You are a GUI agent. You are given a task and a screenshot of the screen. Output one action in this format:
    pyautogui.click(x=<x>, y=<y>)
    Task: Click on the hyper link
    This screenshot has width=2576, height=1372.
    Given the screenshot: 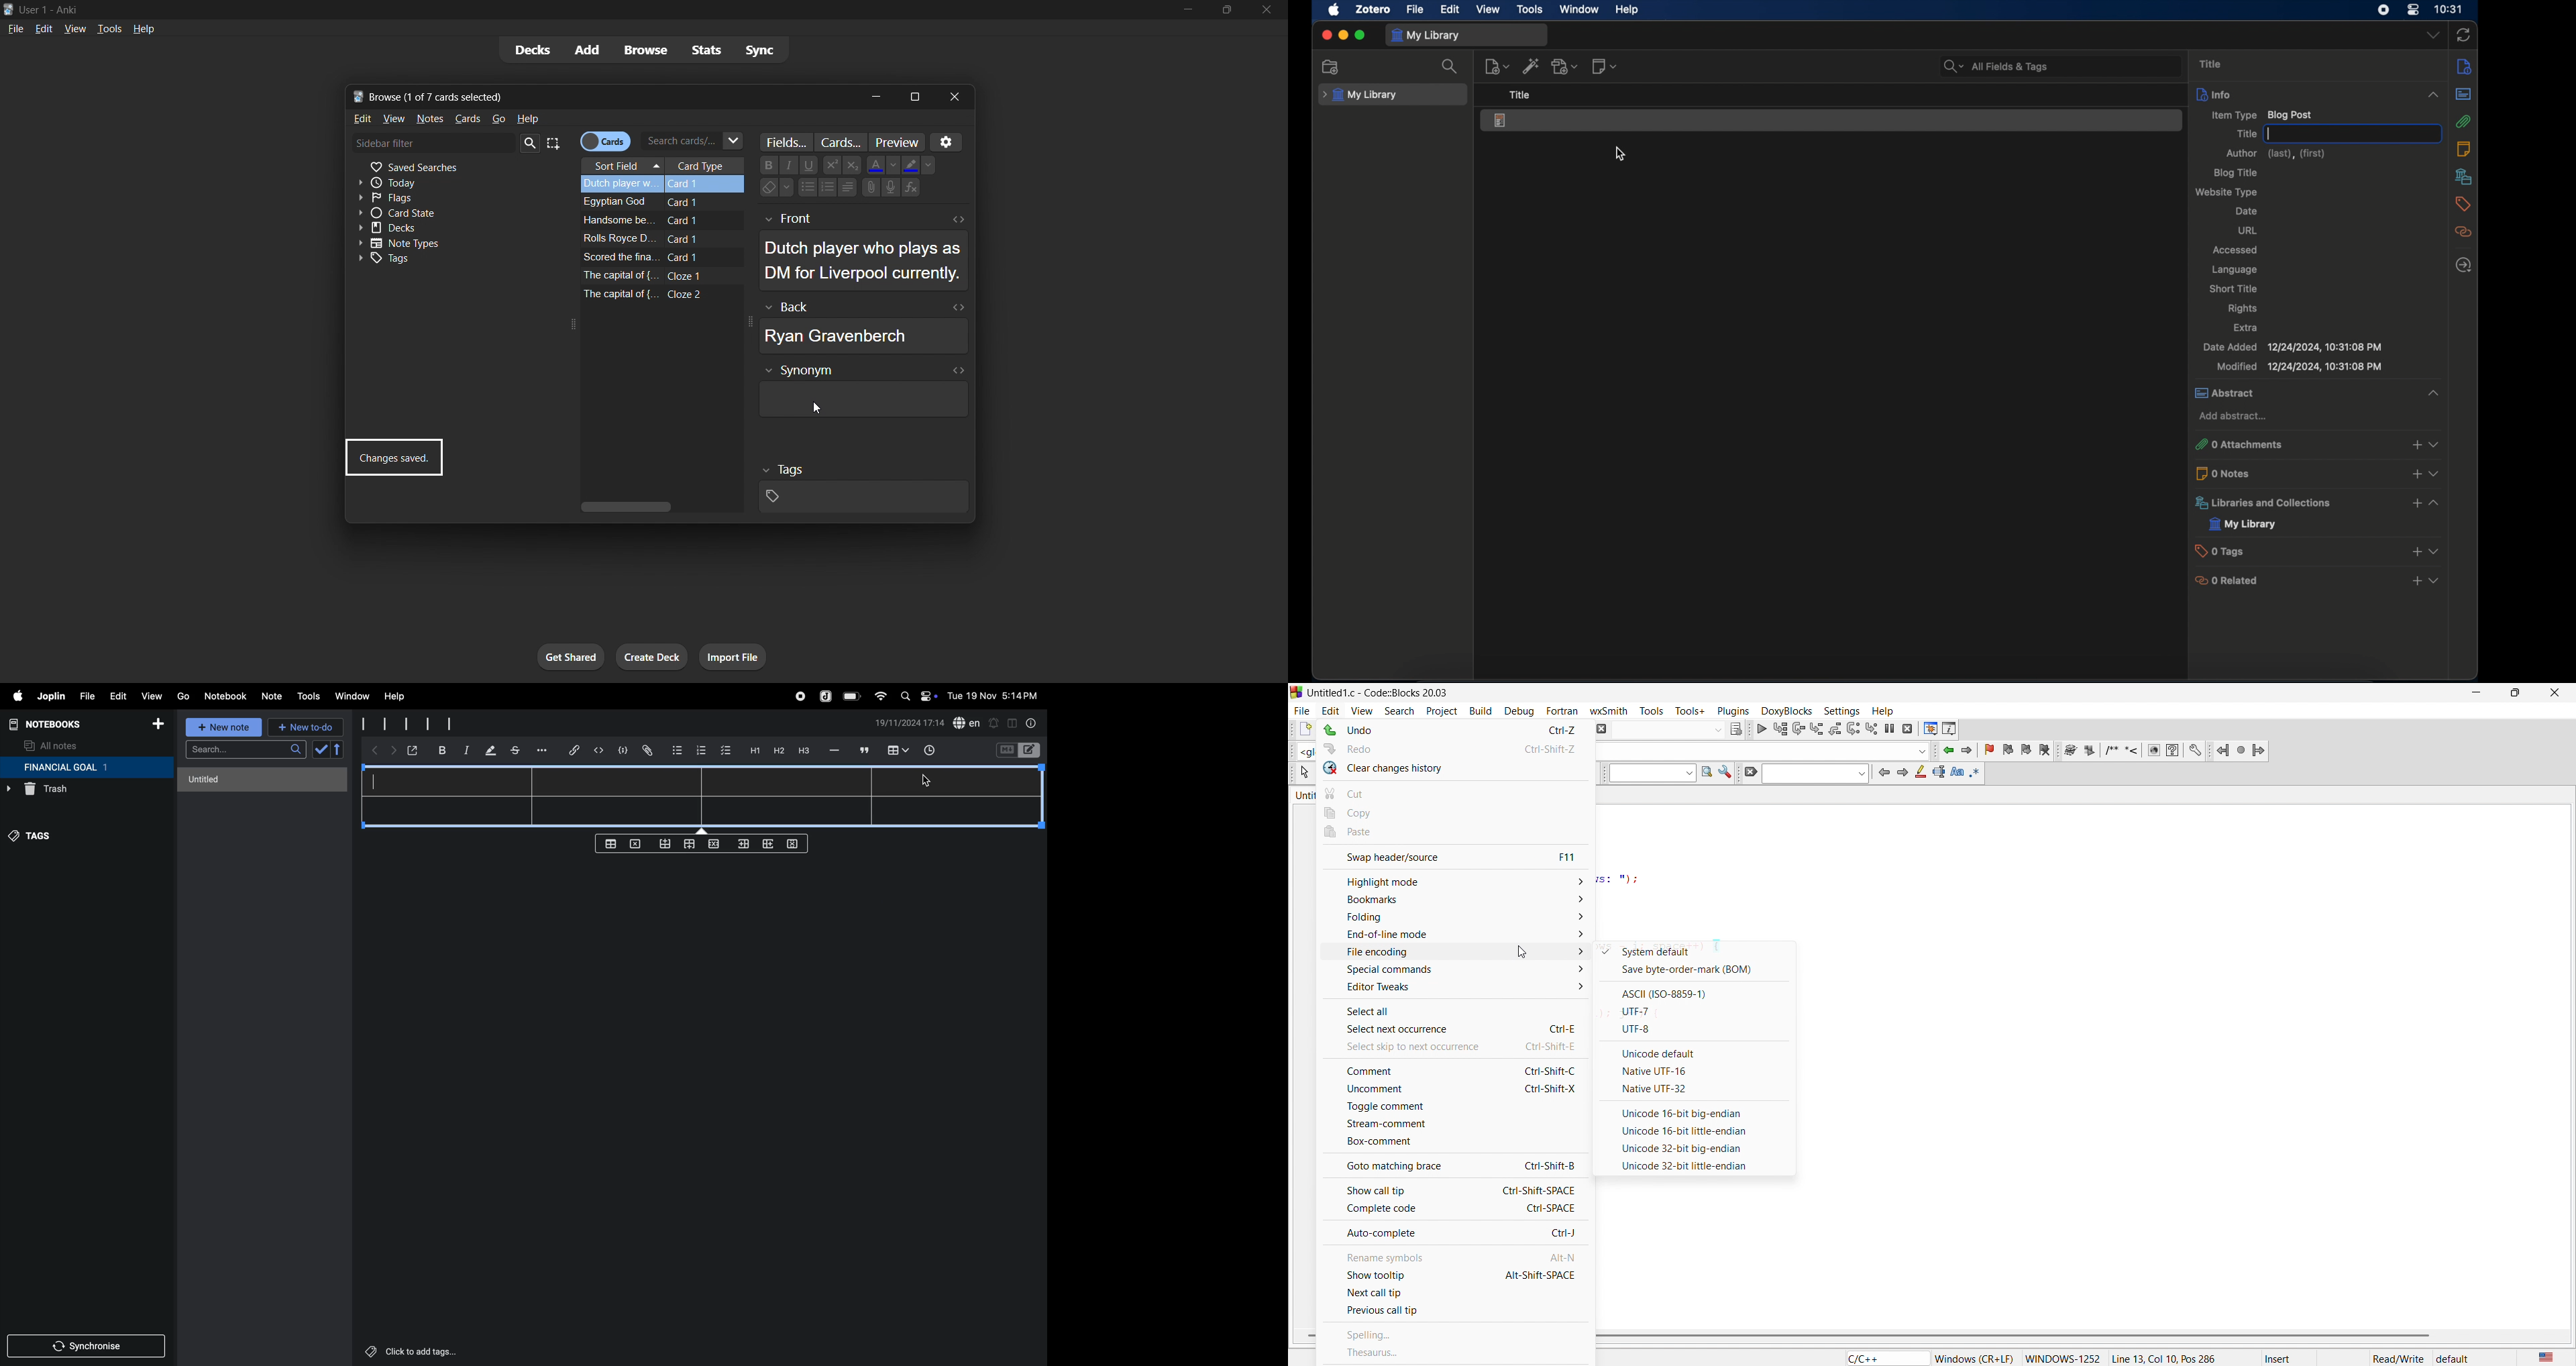 What is the action you would take?
    pyautogui.click(x=577, y=750)
    